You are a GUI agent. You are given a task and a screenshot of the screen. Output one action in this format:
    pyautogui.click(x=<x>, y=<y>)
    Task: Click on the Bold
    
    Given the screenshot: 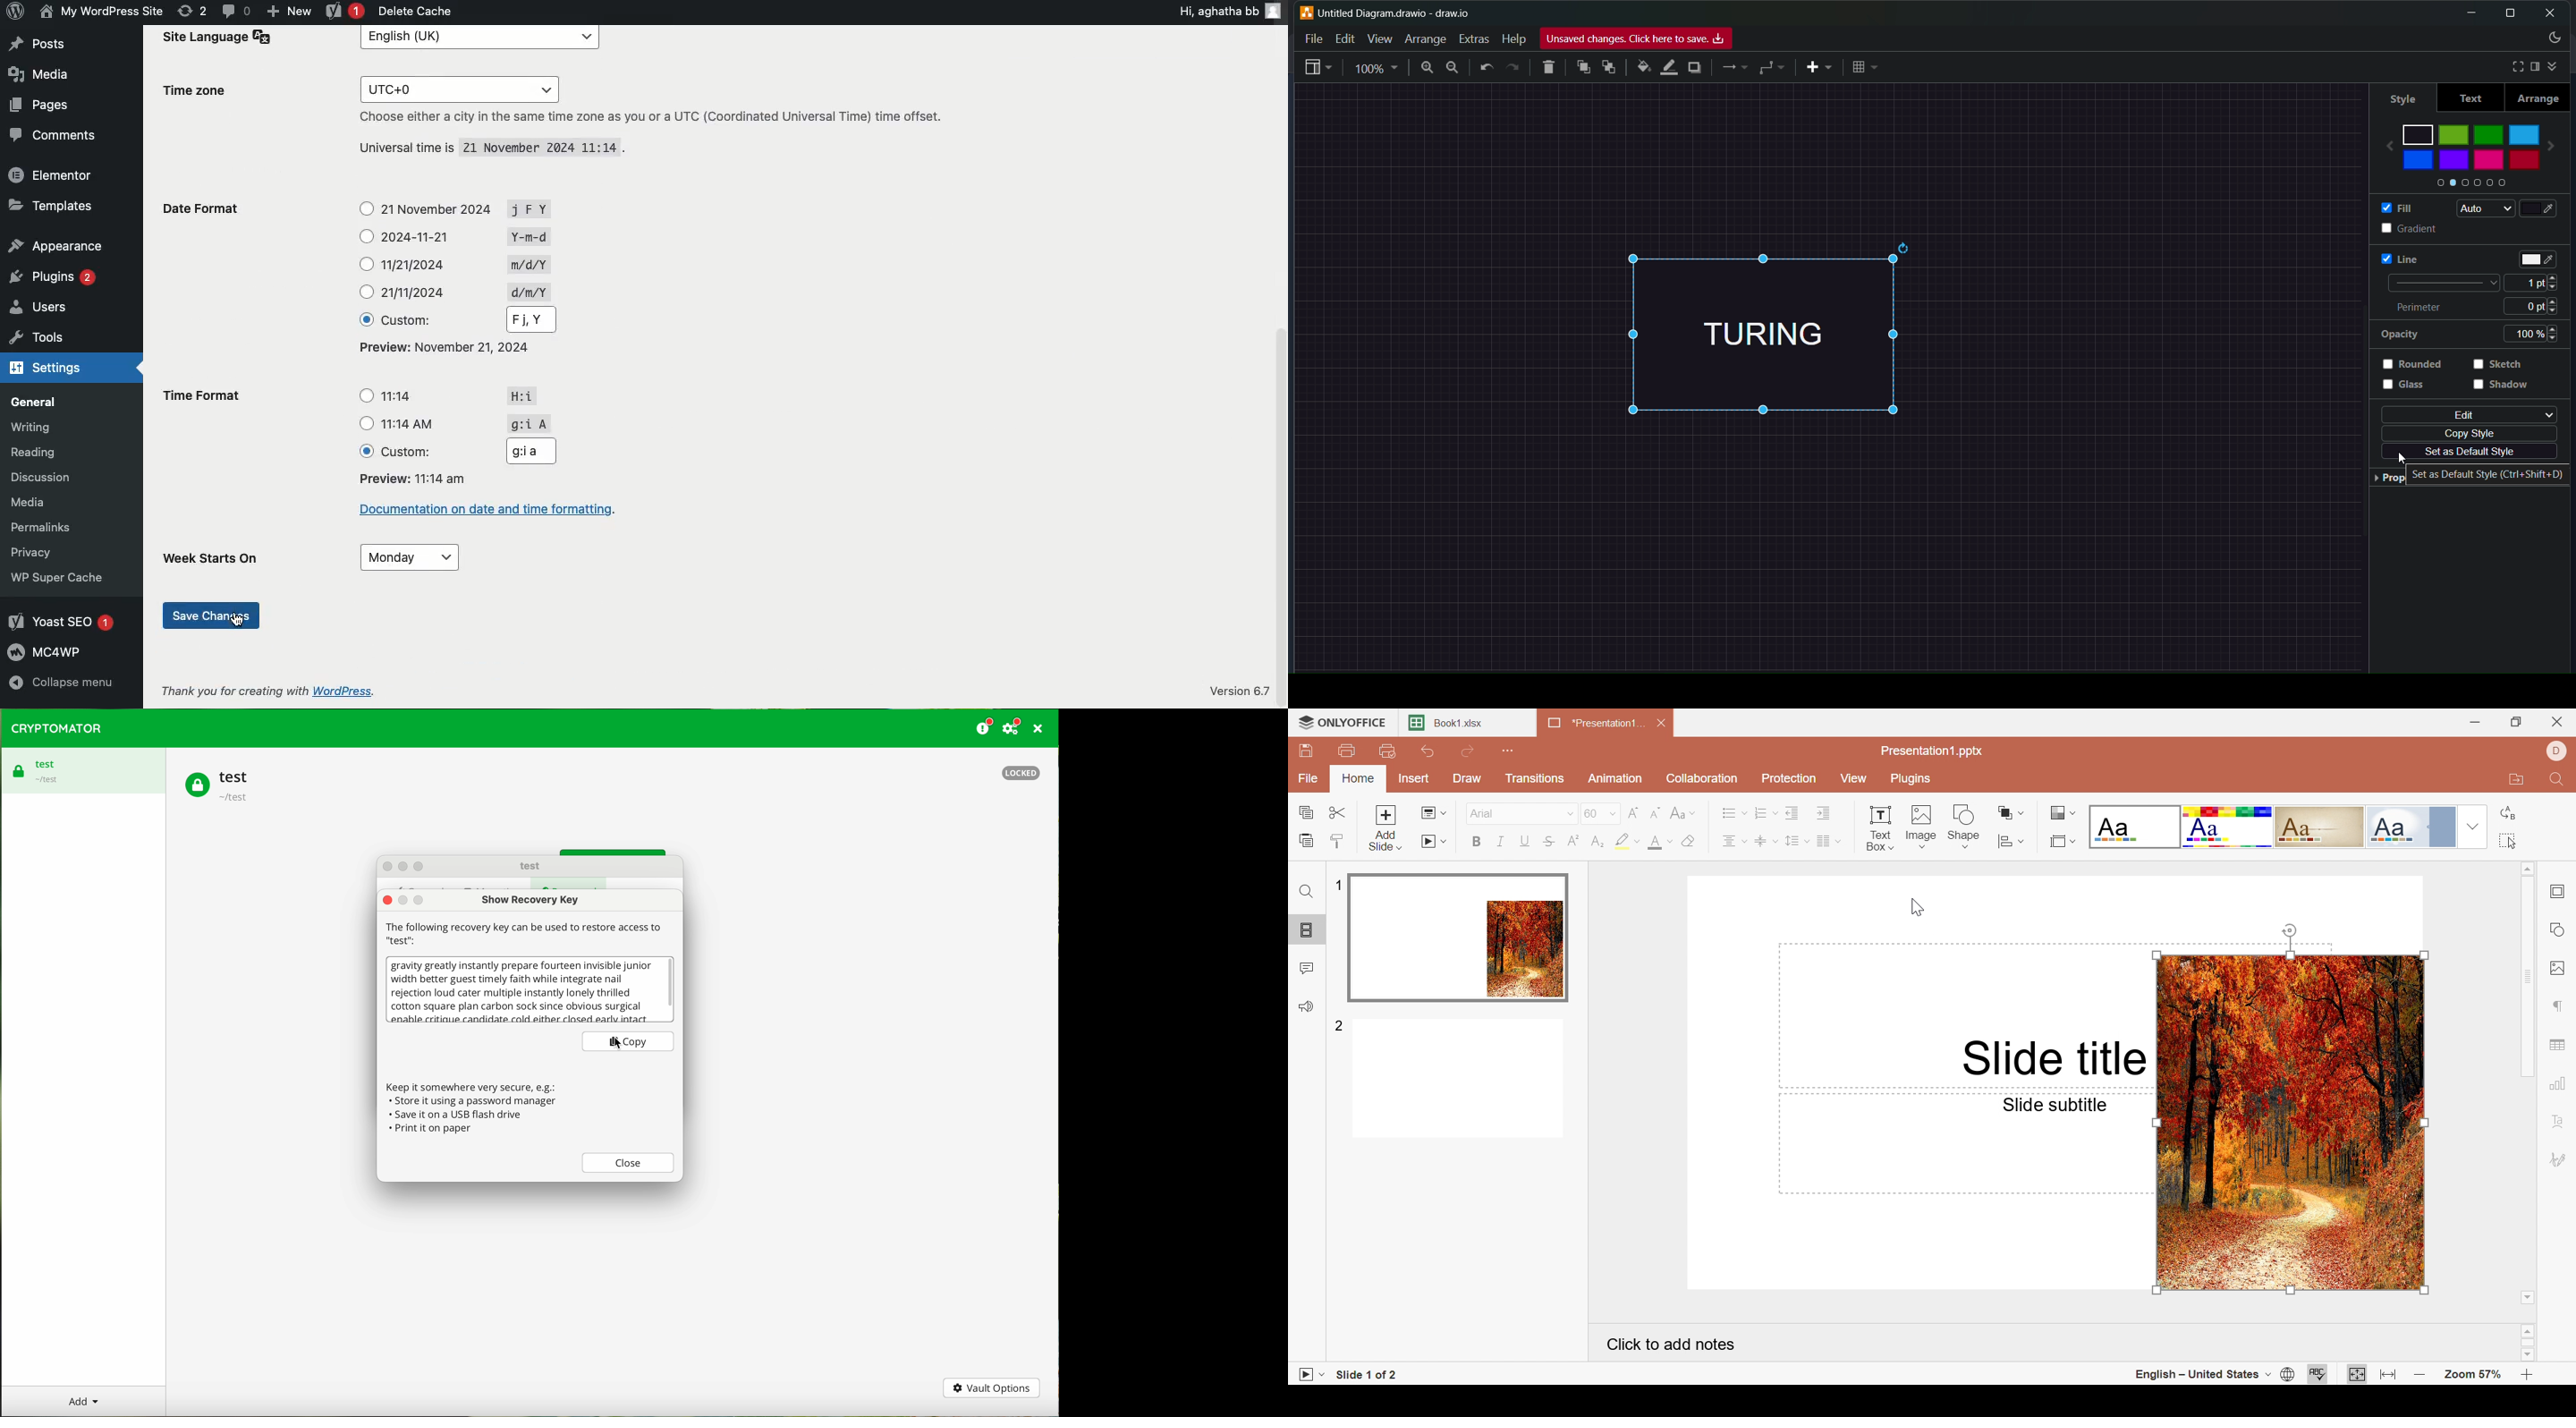 What is the action you would take?
    pyautogui.click(x=1475, y=844)
    